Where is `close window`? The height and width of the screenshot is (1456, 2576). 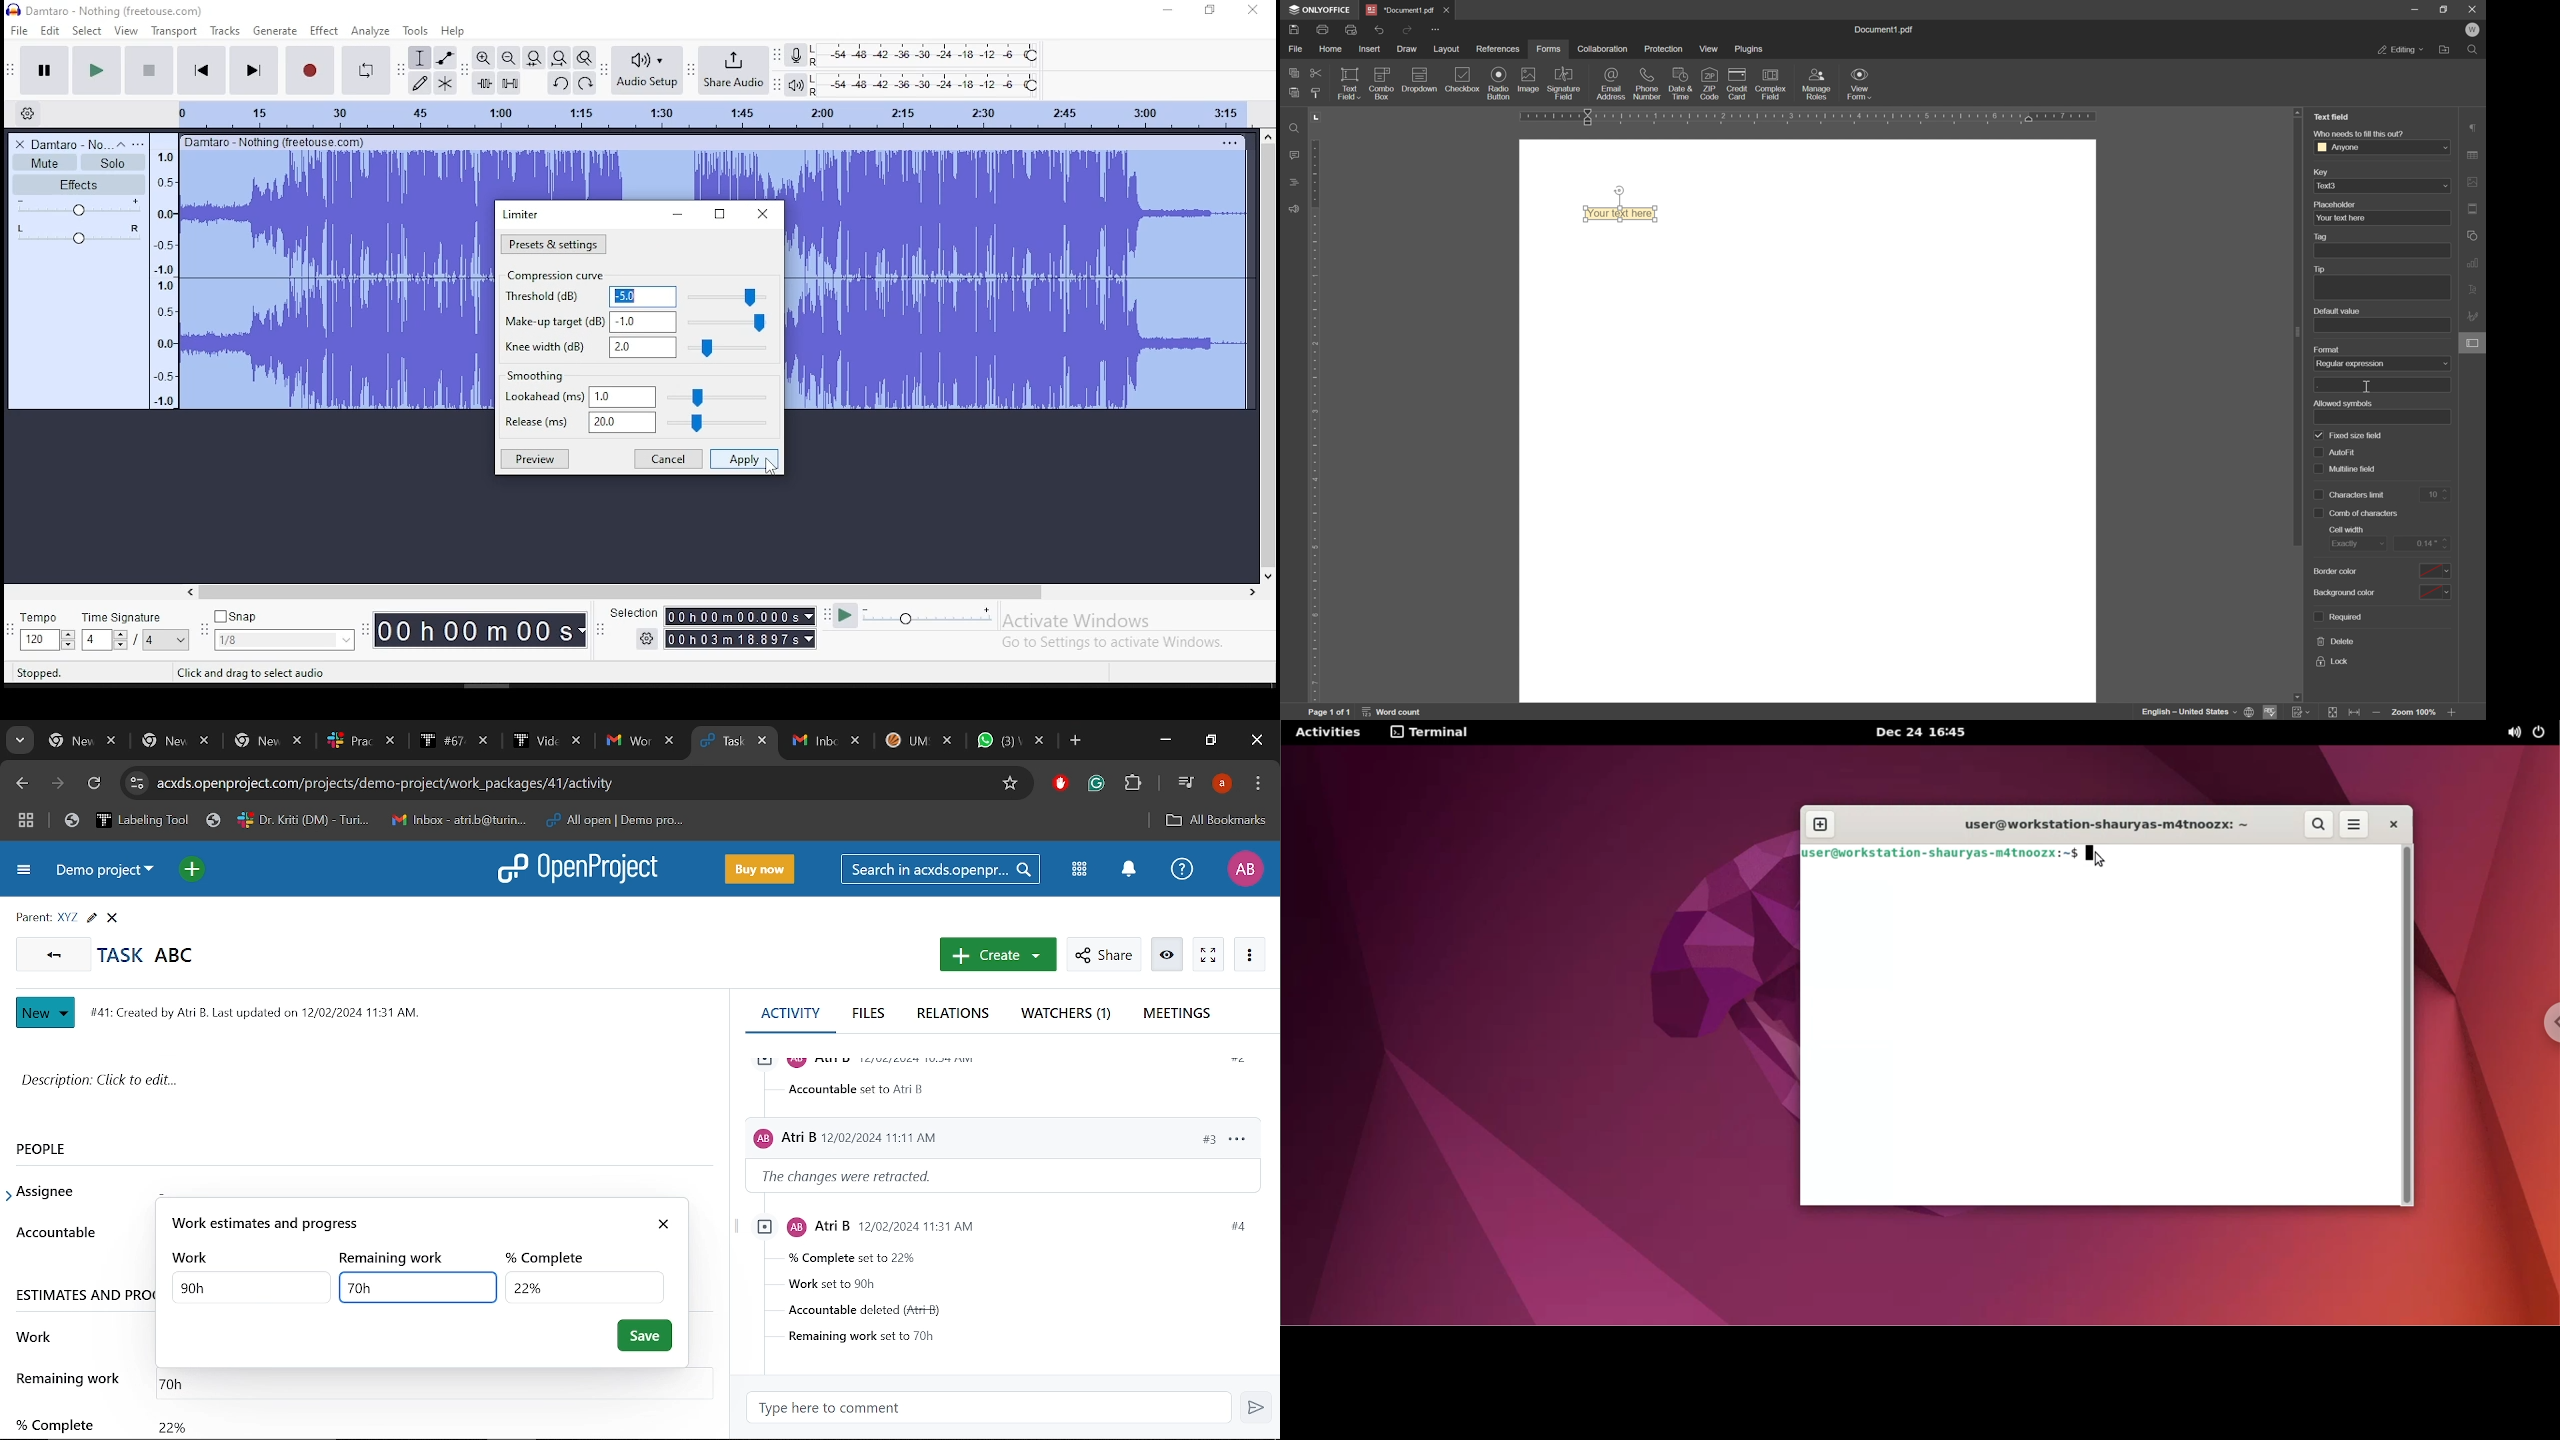 close window is located at coordinates (1255, 11).